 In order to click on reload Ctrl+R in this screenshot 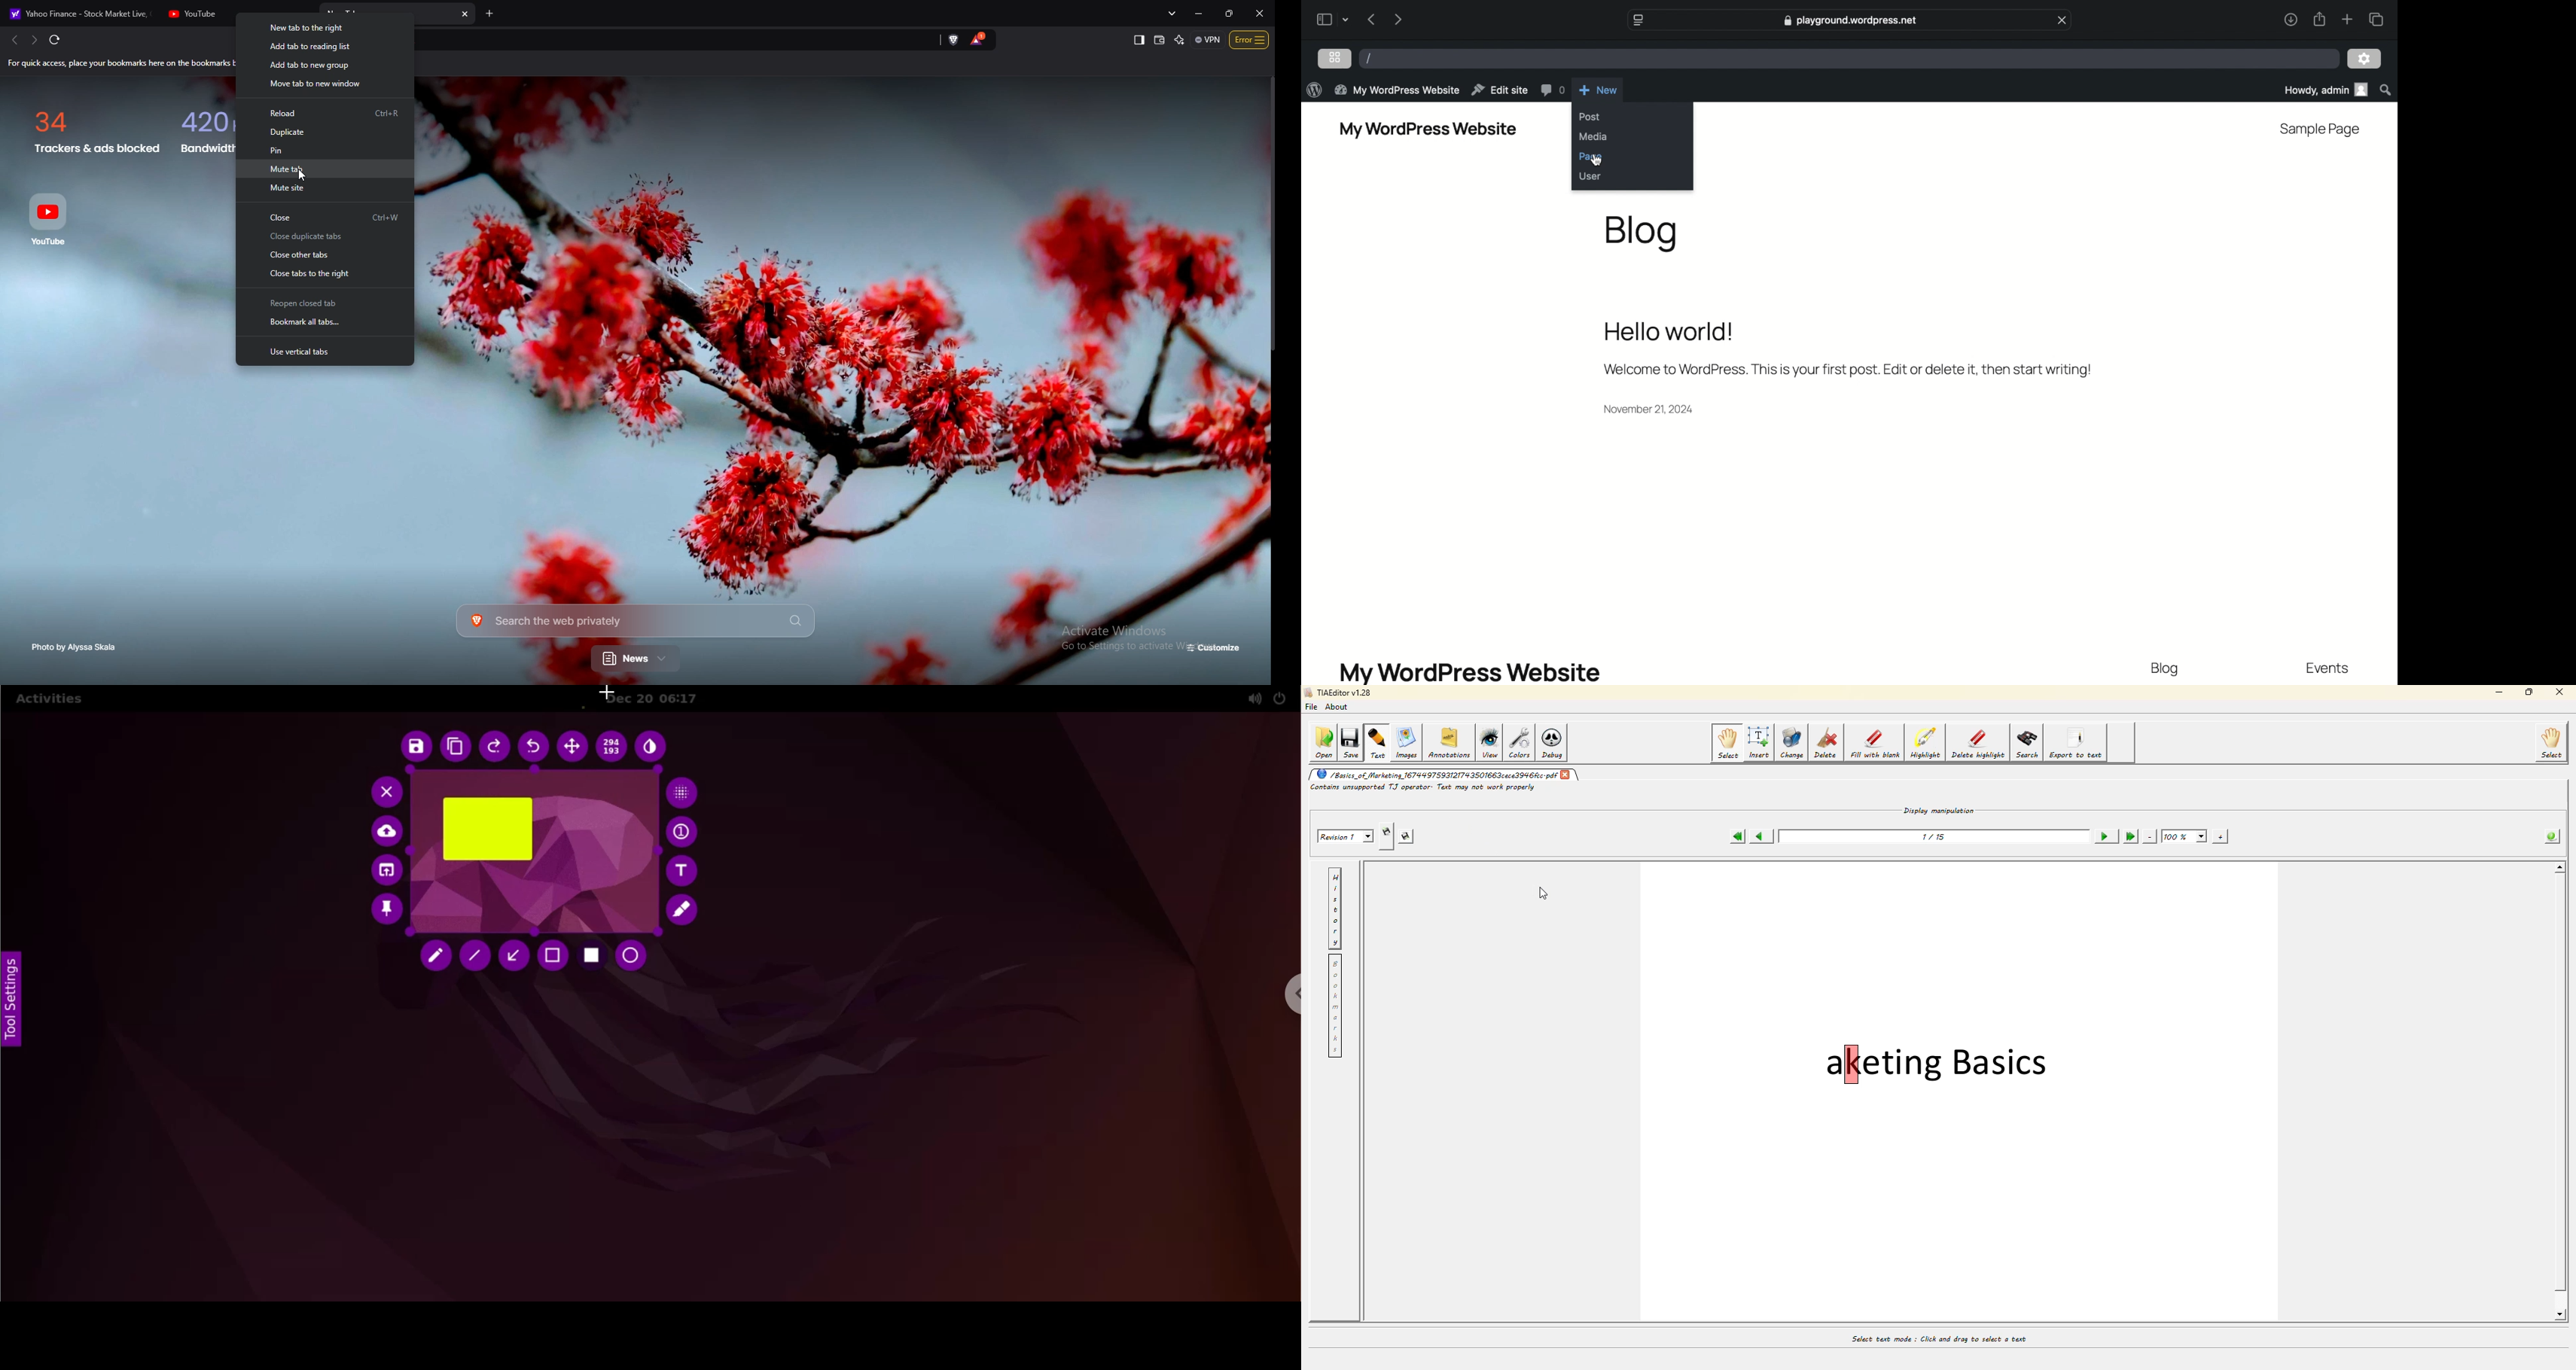, I will do `click(325, 112)`.